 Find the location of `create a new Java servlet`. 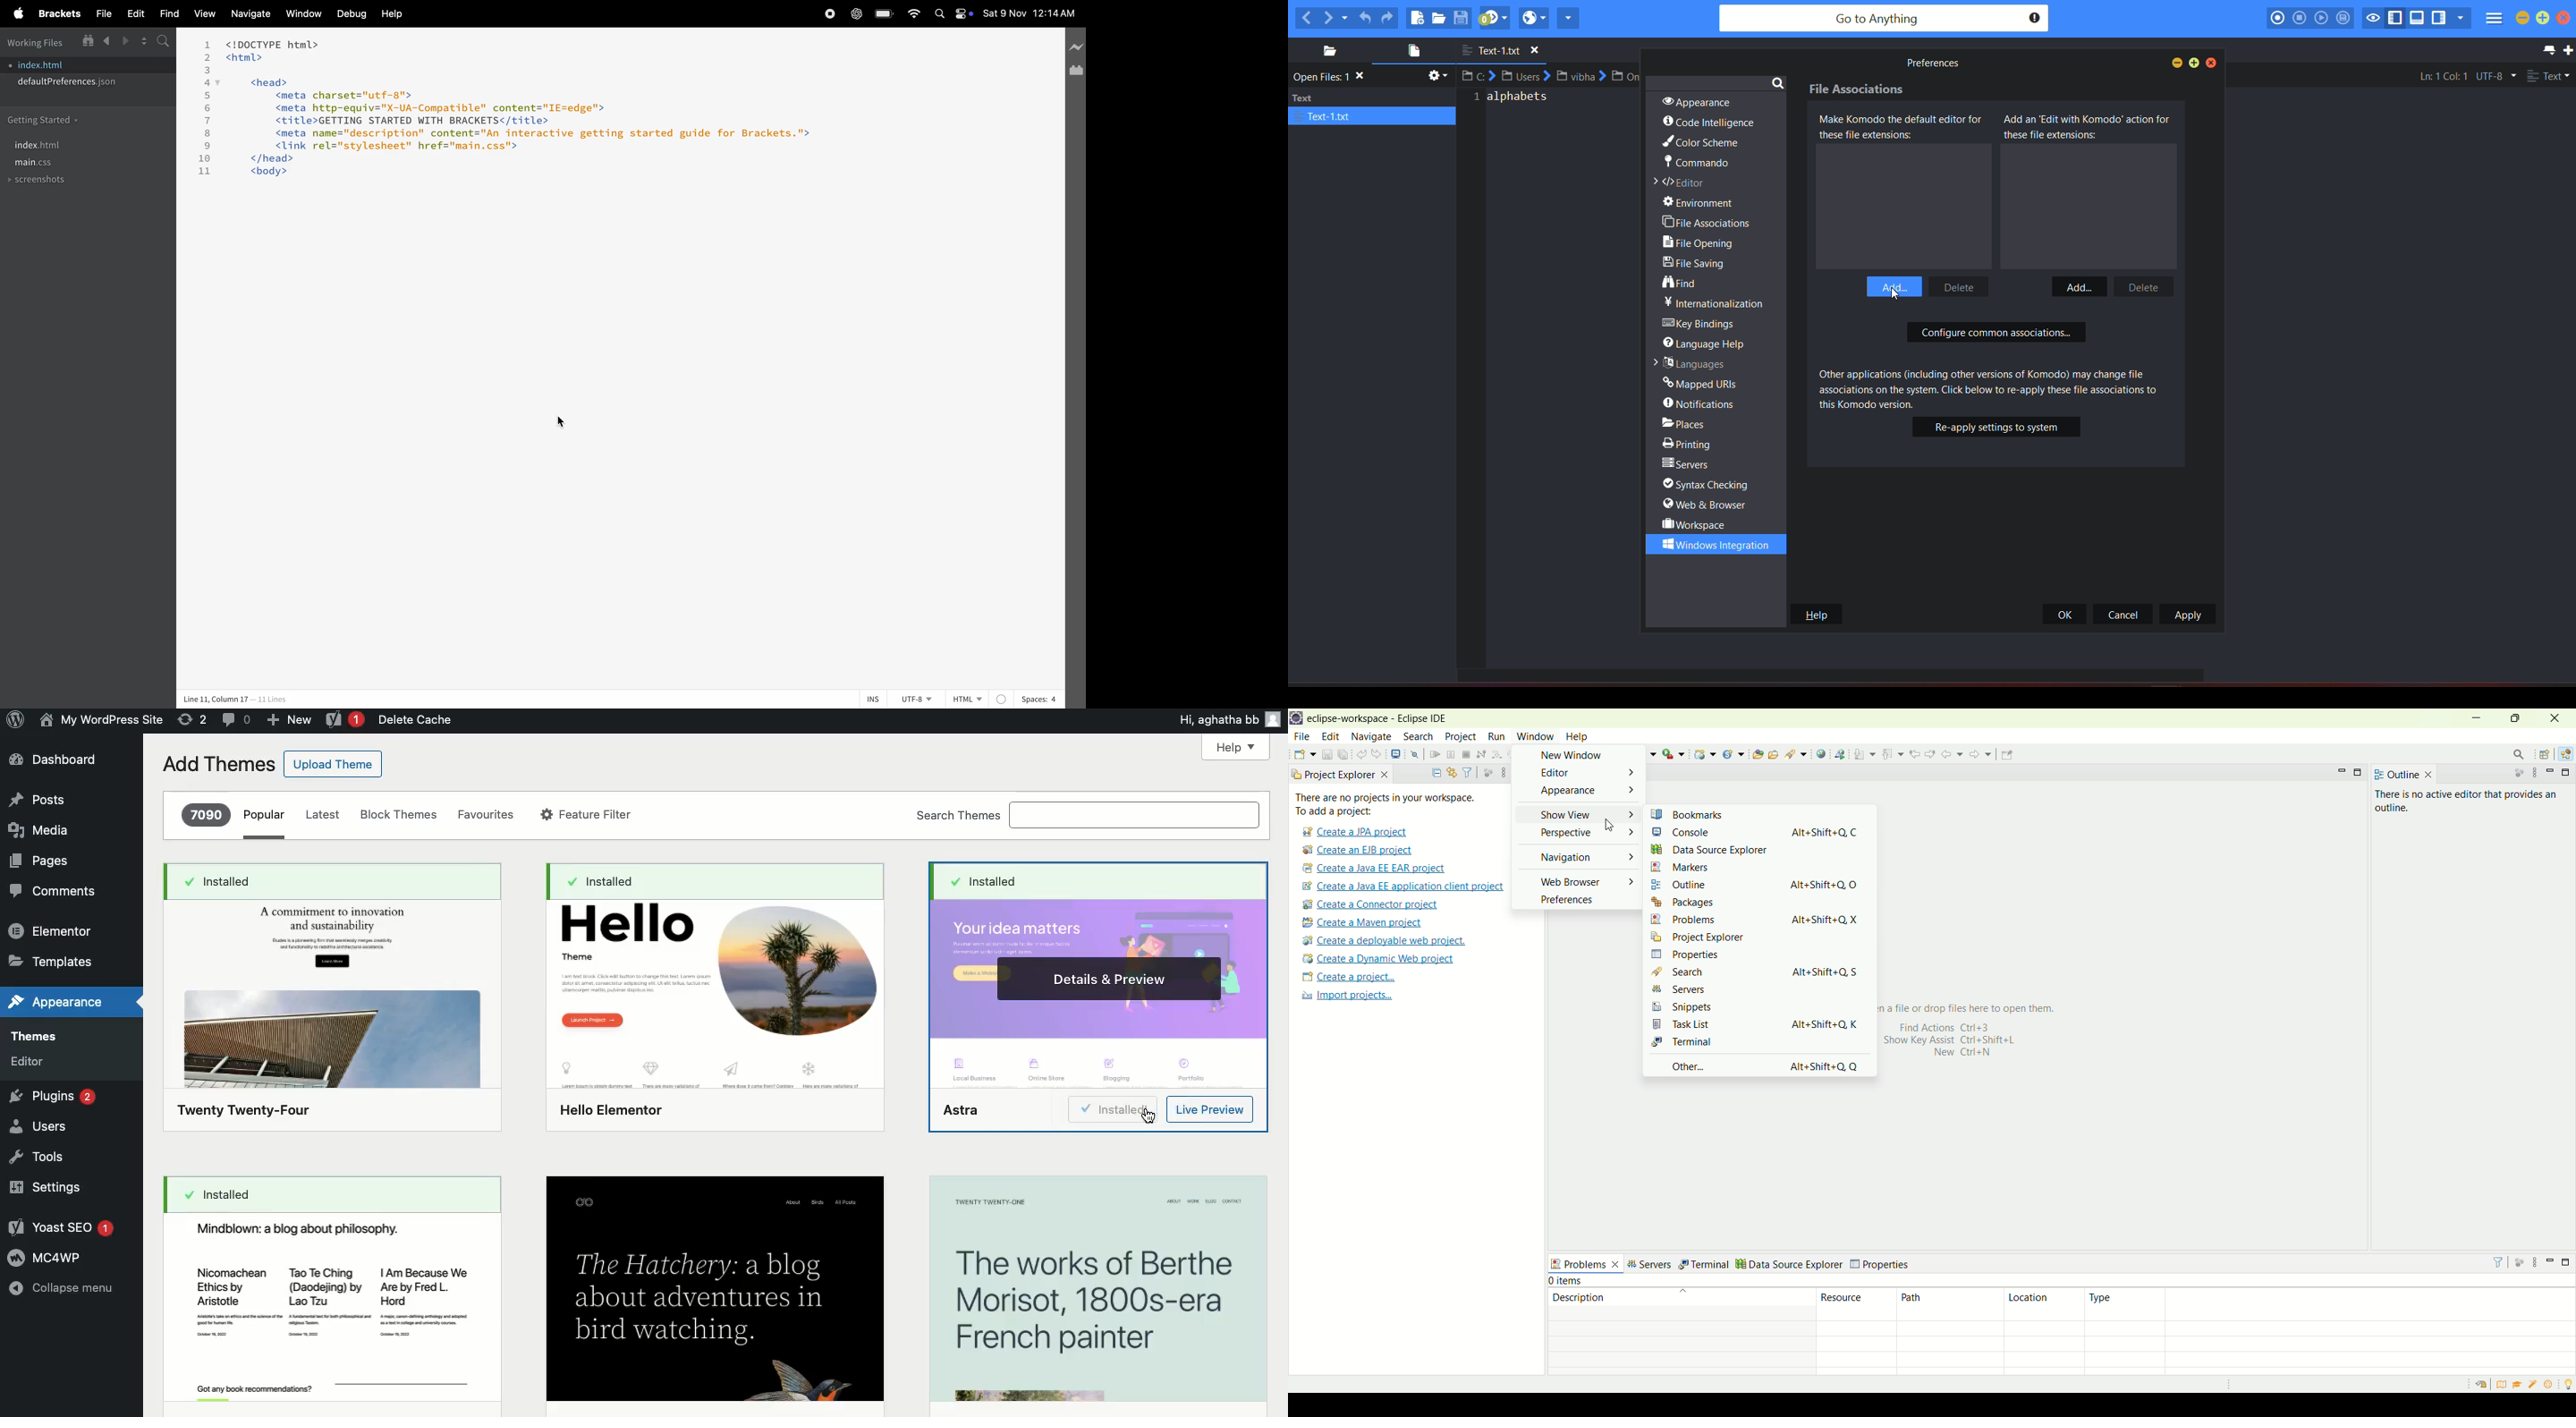

create a new Java servlet is located at coordinates (1733, 753).